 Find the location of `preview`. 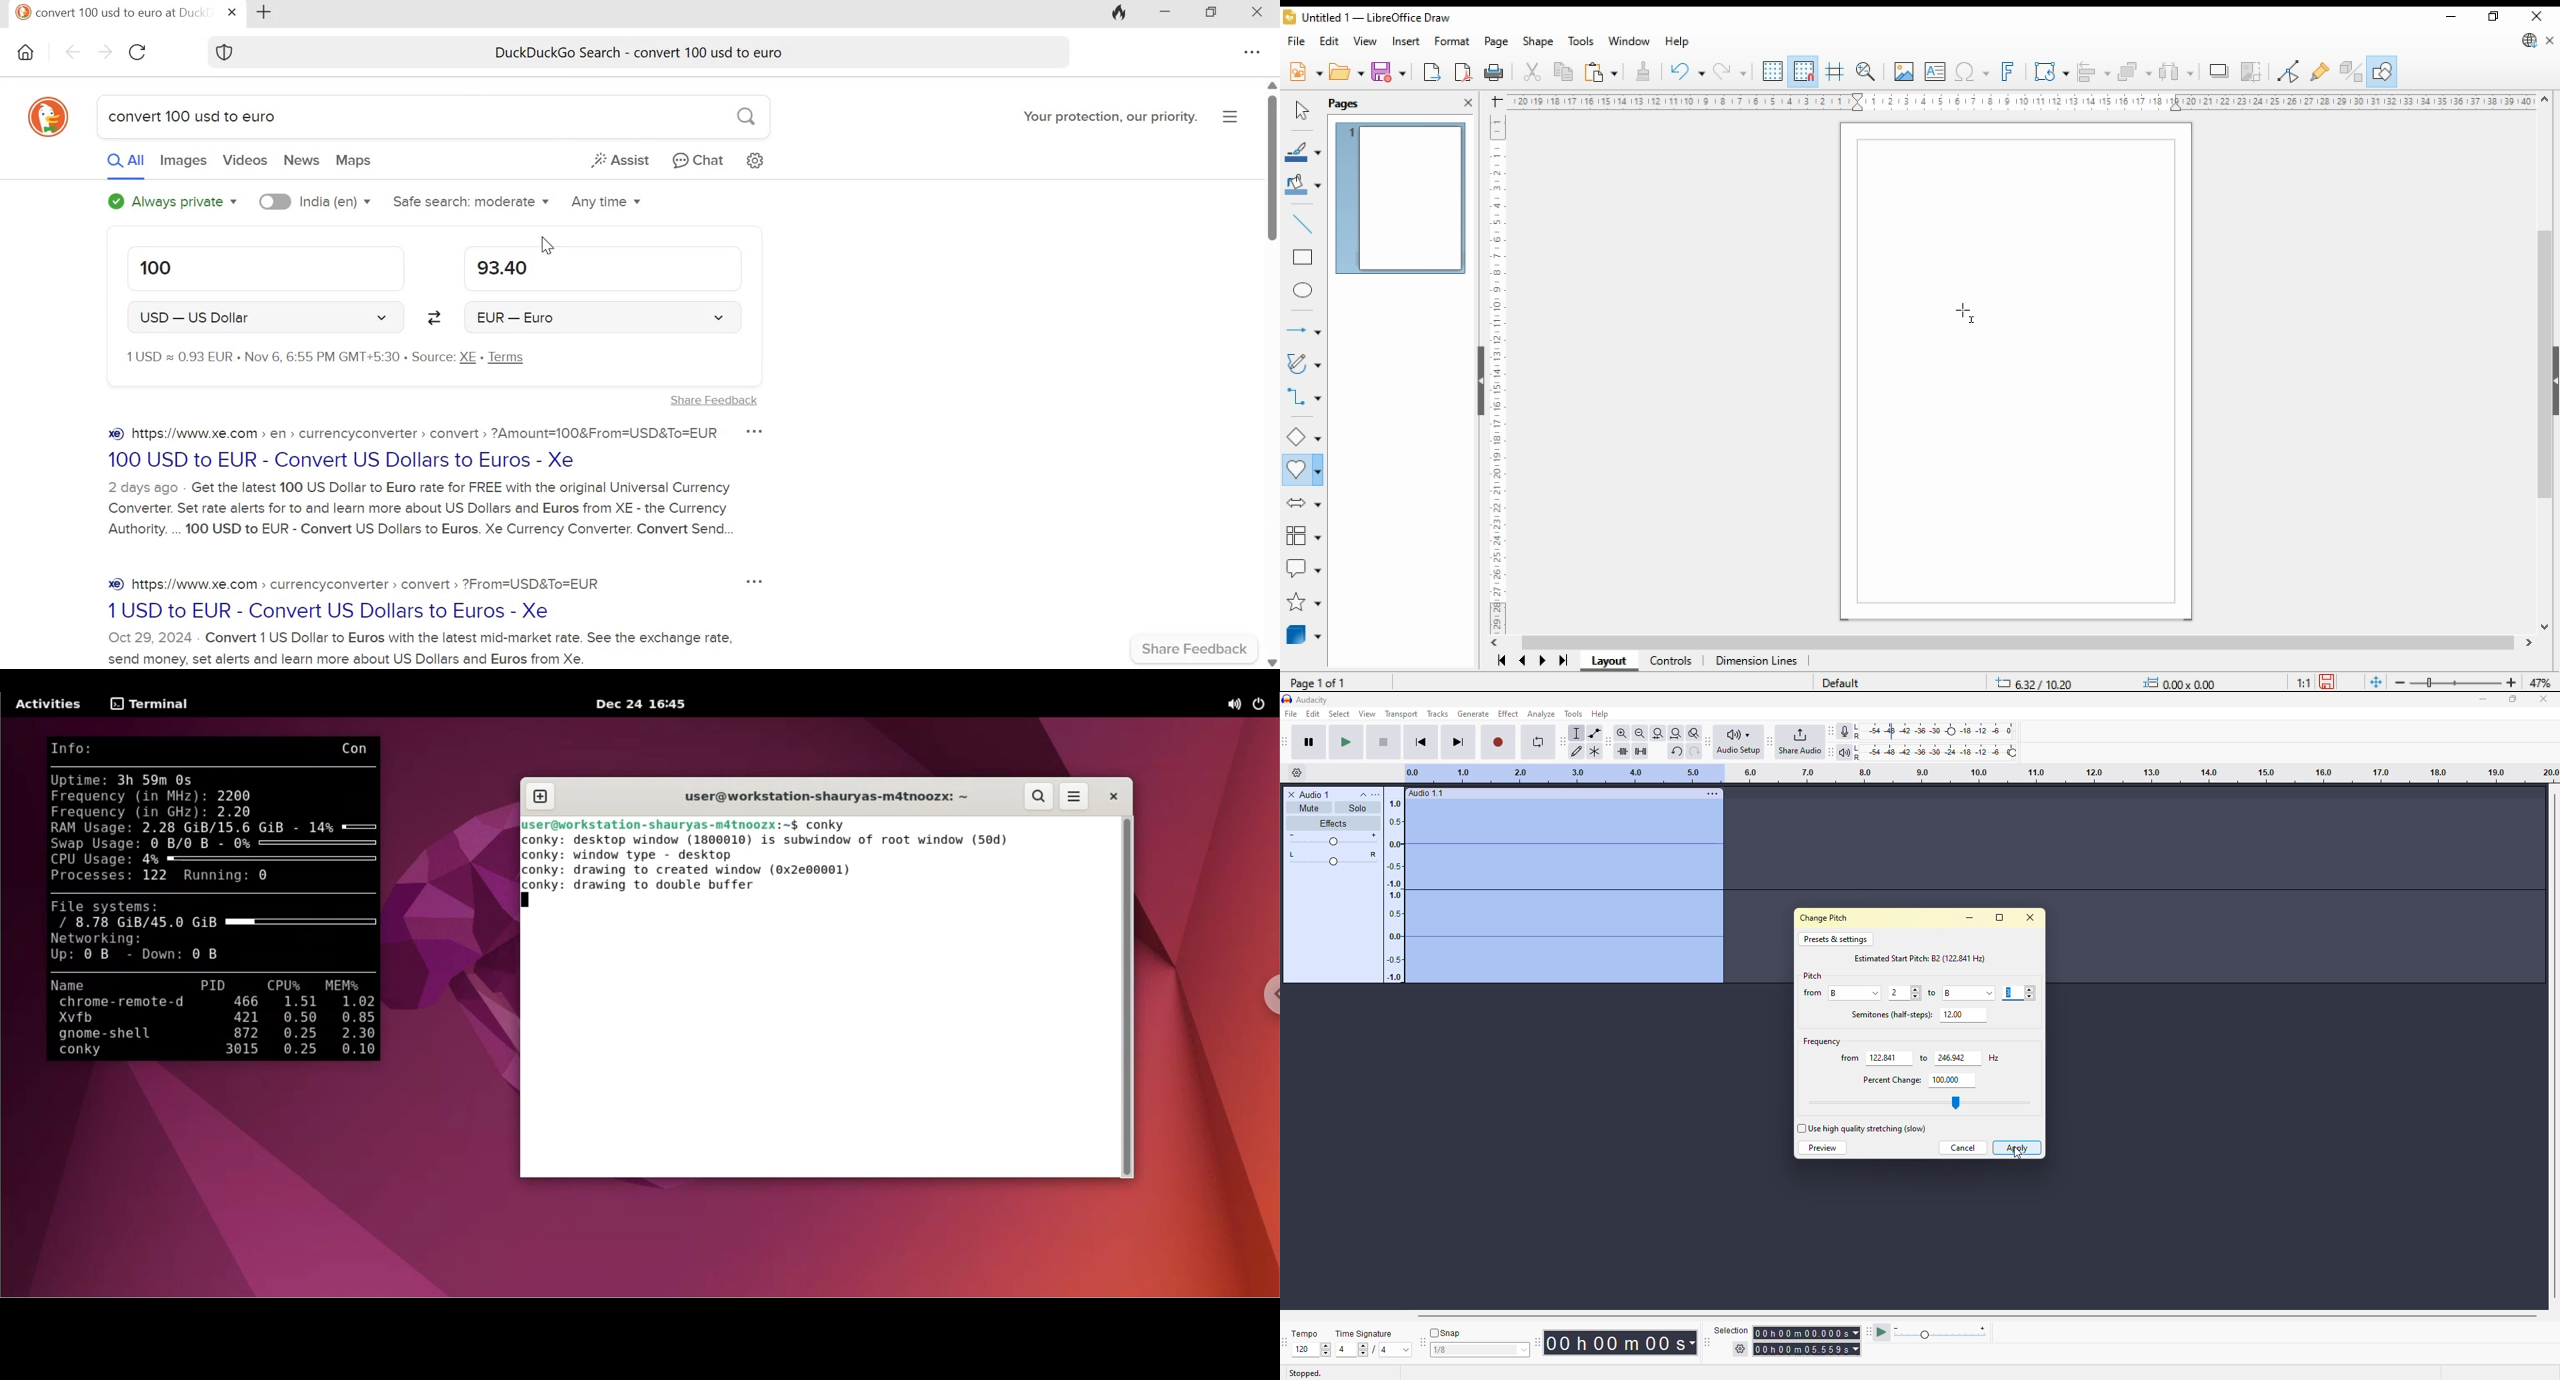

preview is located at coordinates (1822, 1148).